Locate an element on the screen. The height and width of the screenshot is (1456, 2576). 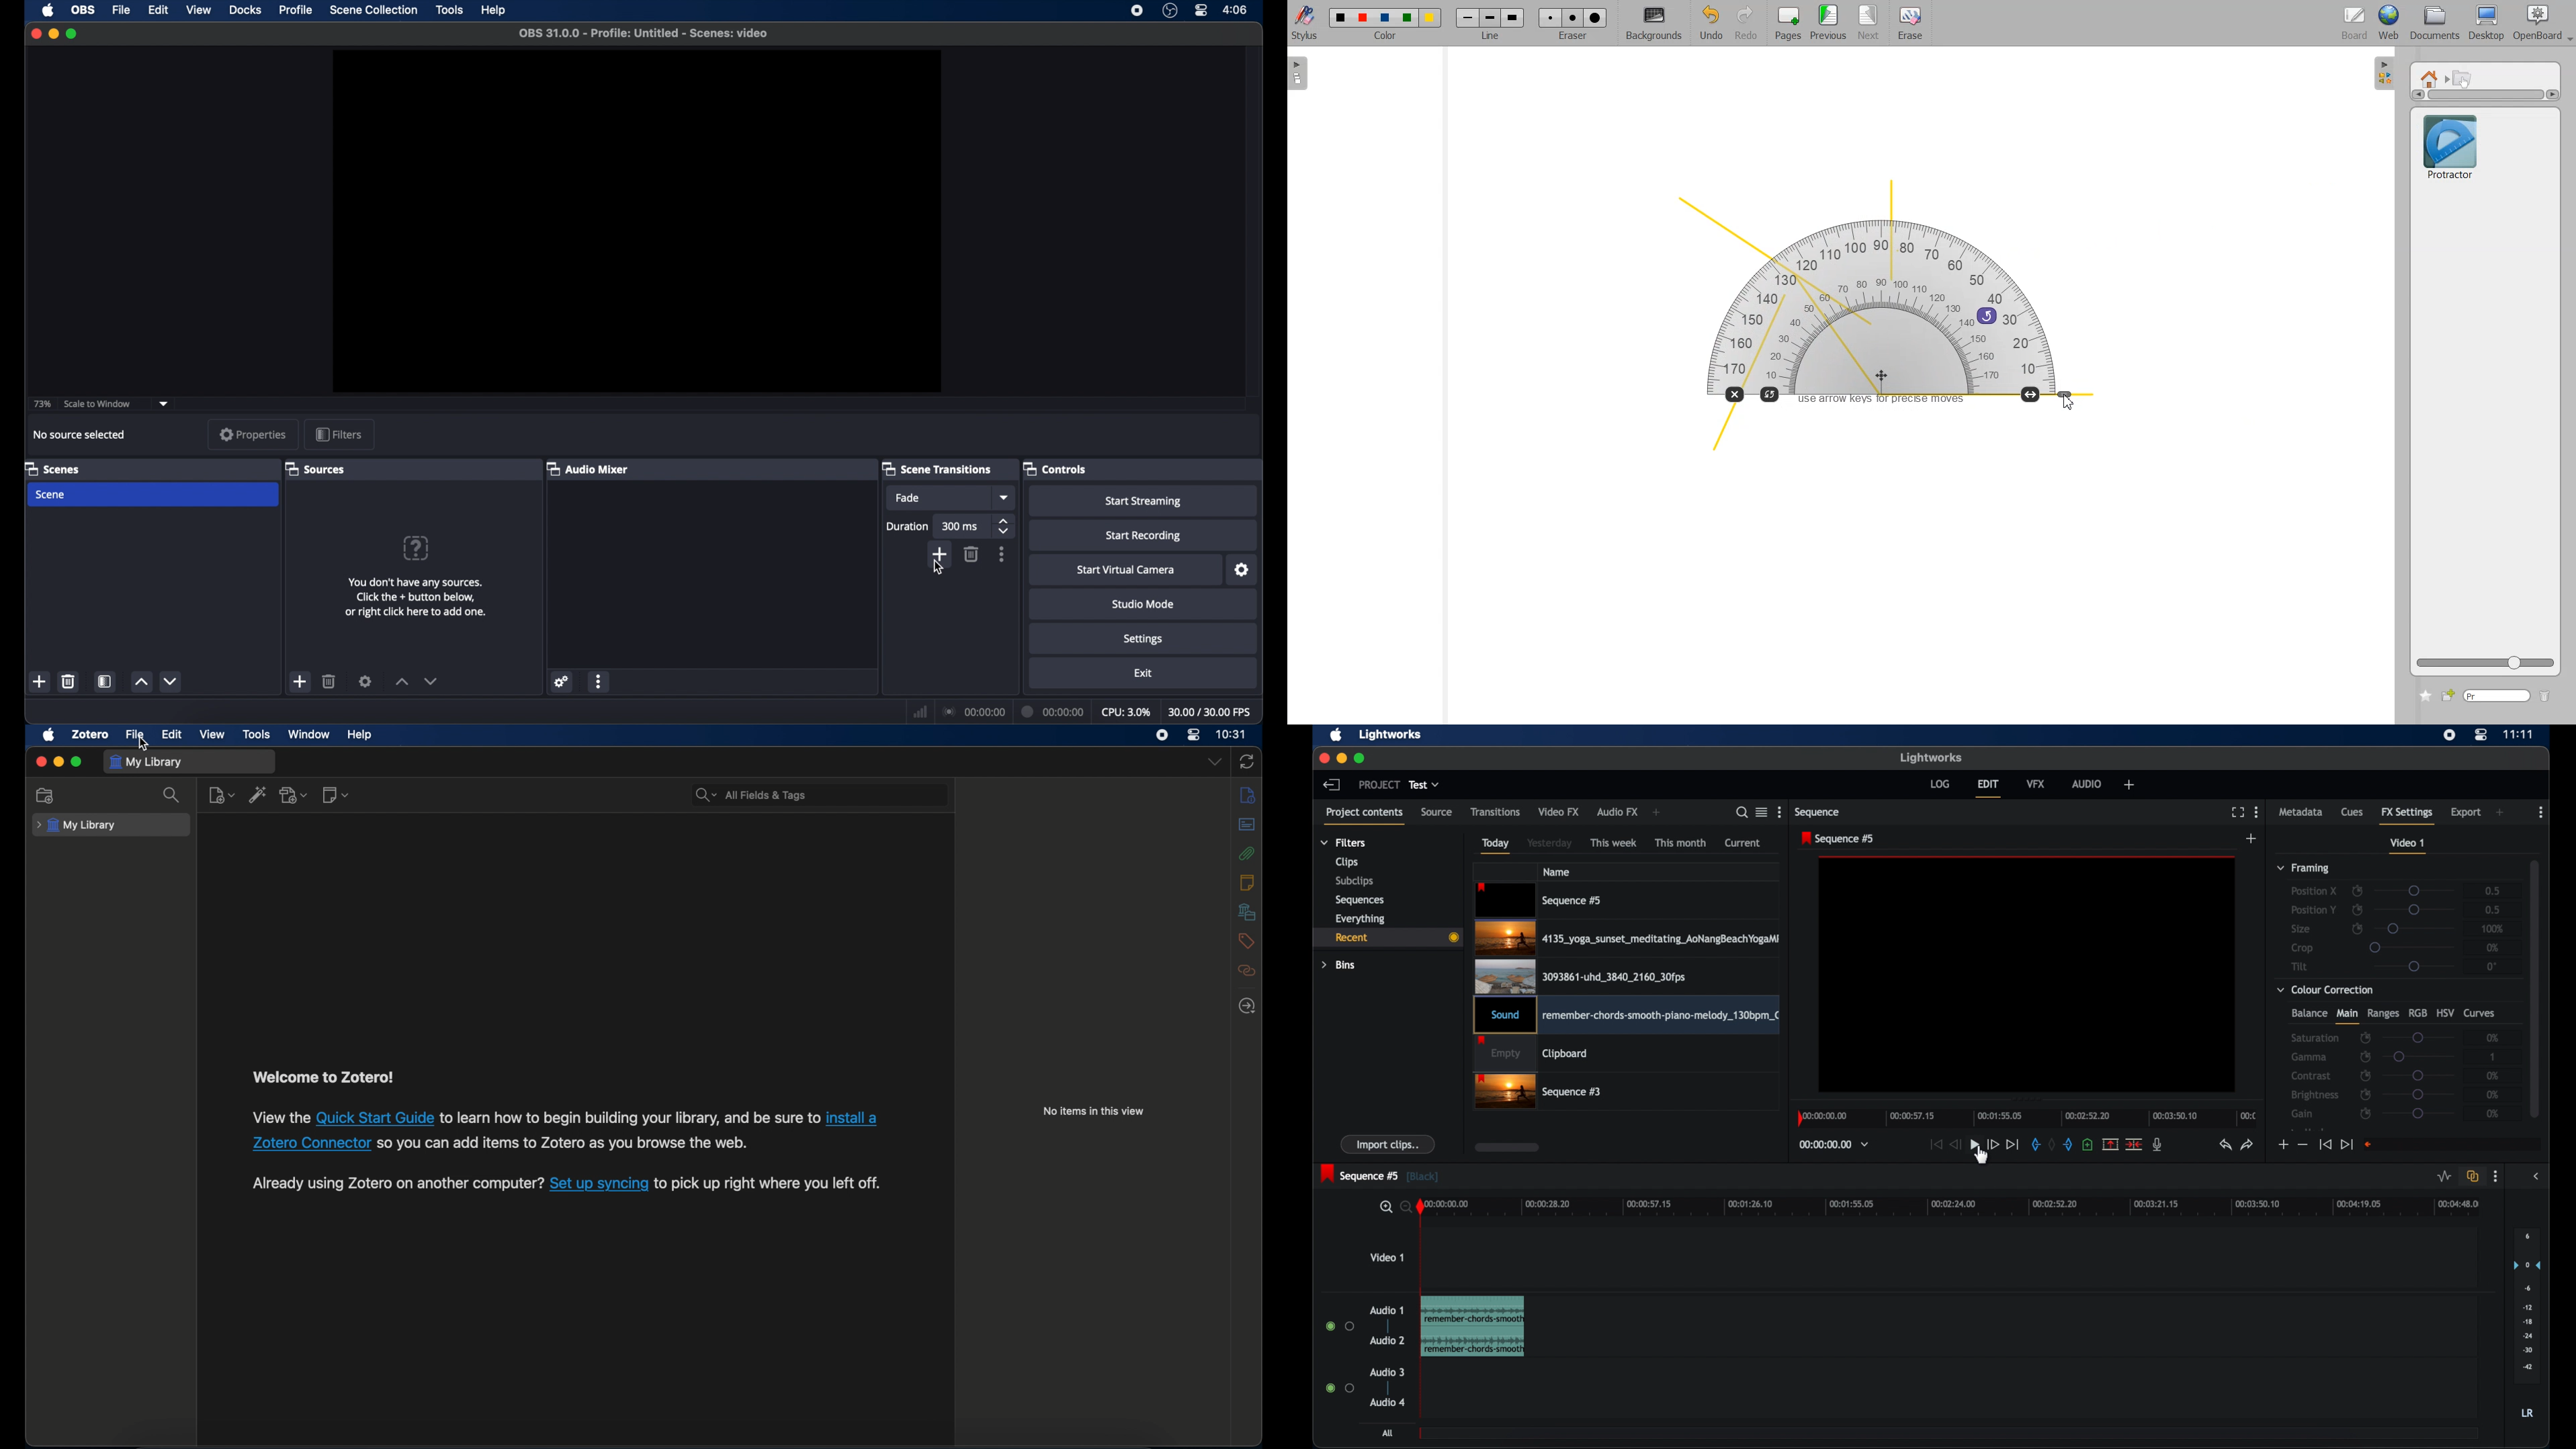
studiomode is located at coordinates (1144, 605).